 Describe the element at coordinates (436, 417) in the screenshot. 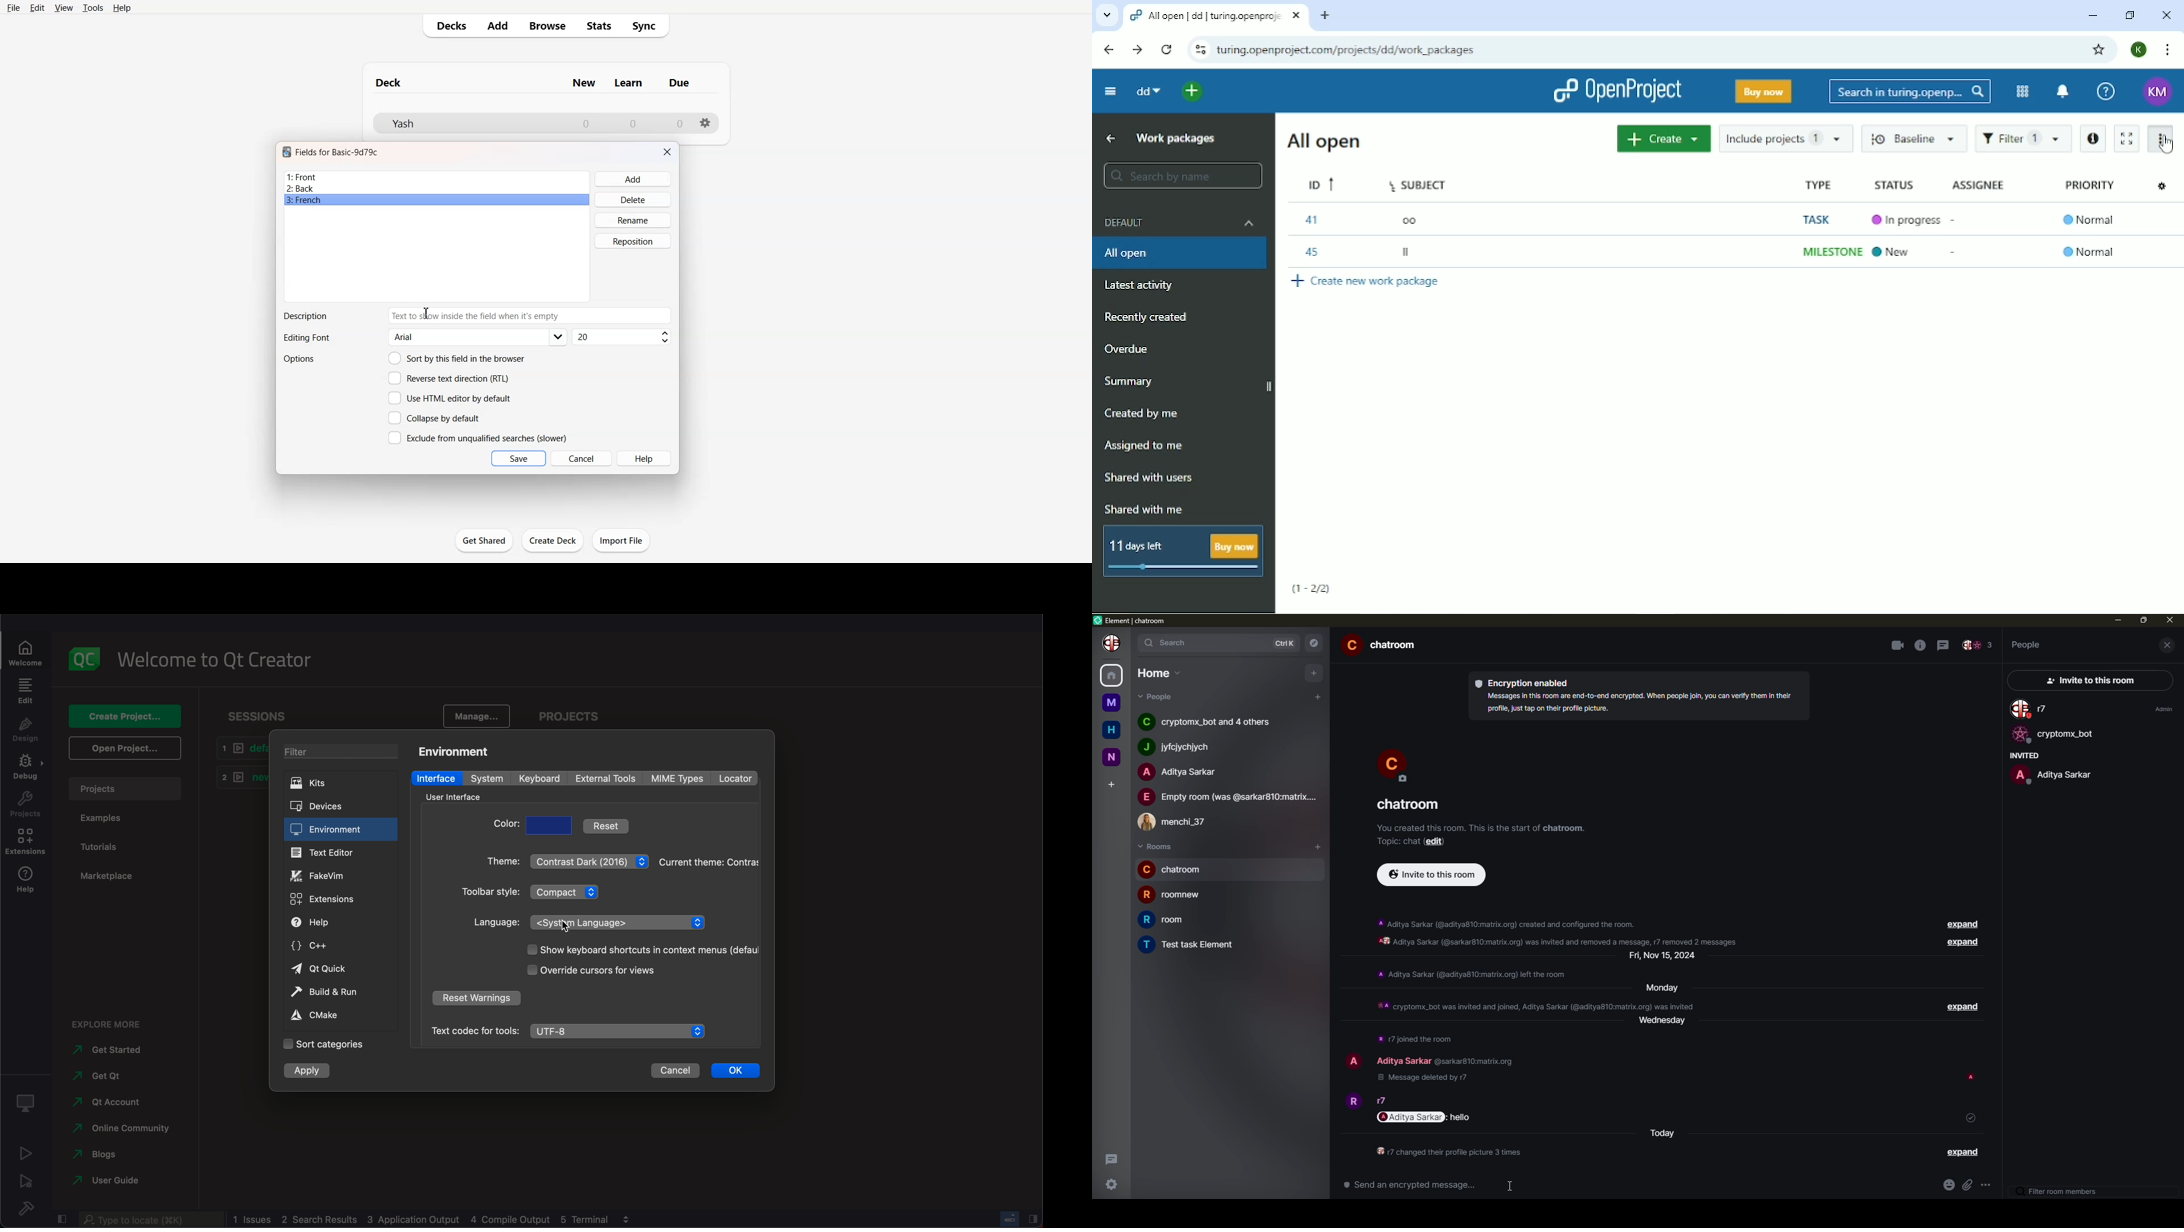

I see `Collapse by default` at that location.